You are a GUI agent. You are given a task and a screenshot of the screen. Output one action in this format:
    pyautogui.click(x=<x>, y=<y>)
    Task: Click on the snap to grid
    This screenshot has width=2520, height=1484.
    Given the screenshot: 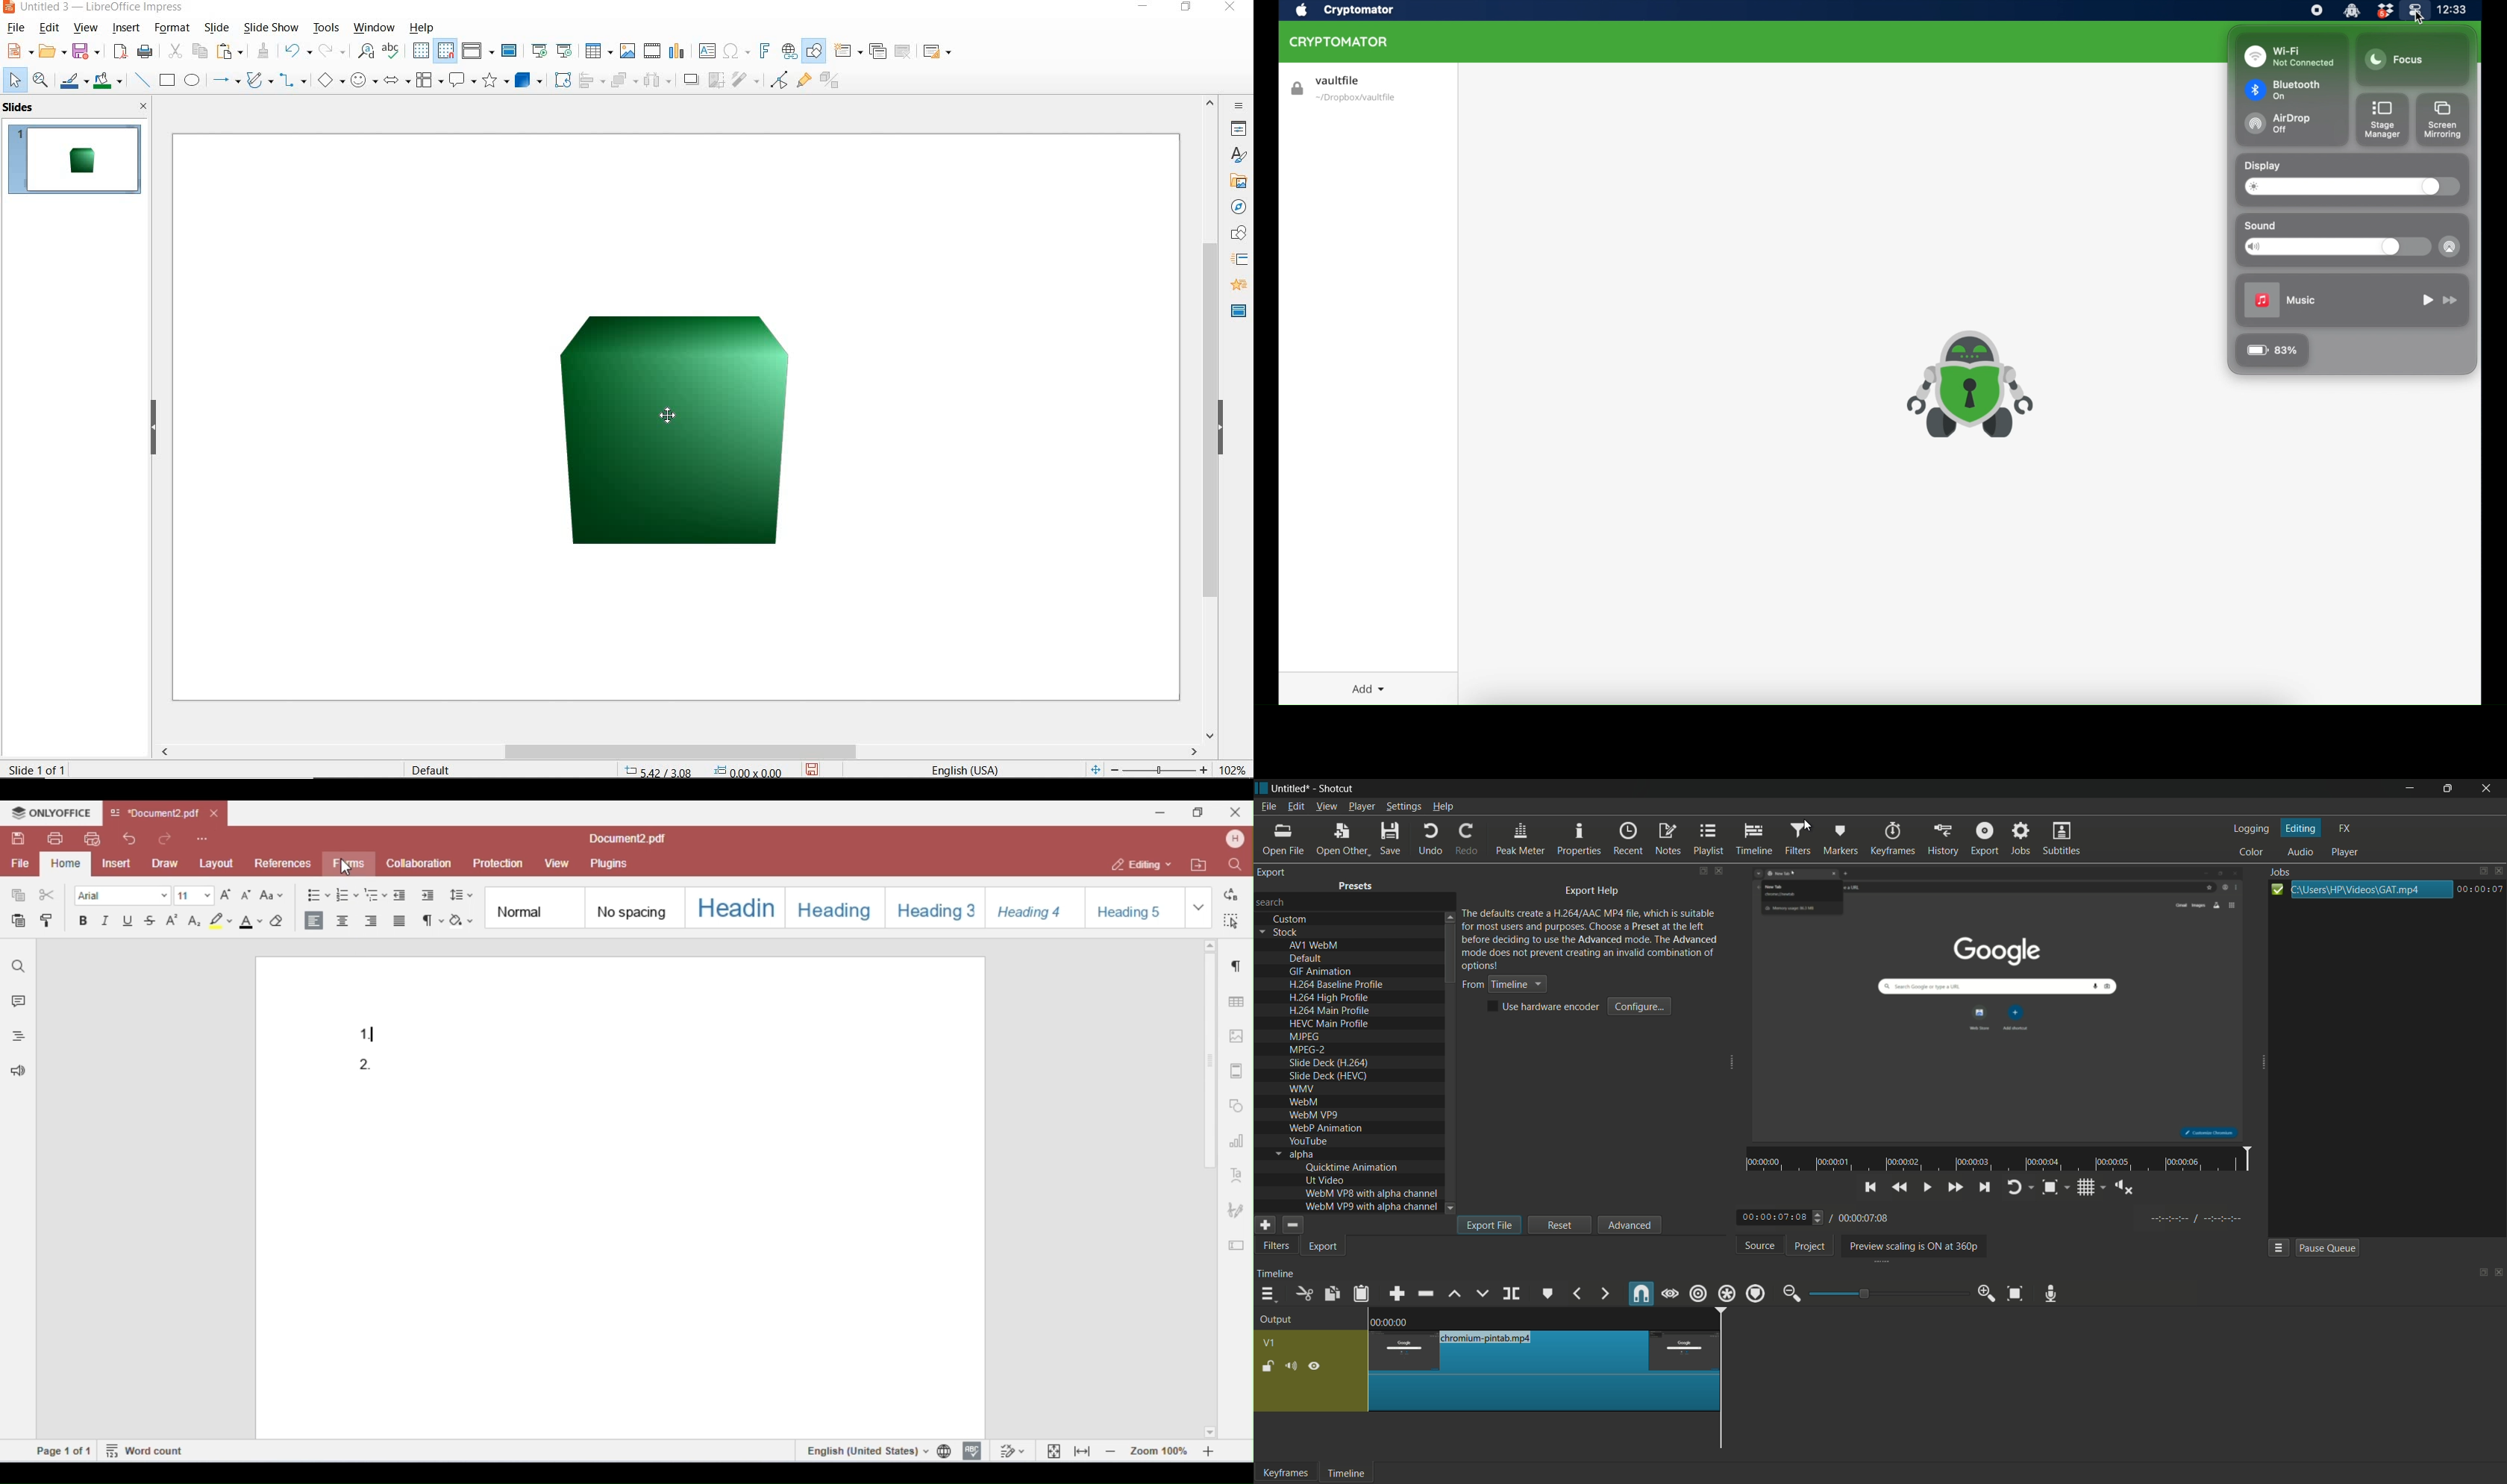 What is the action you would take?
    pyautogui.click(x=446, y=51)
    